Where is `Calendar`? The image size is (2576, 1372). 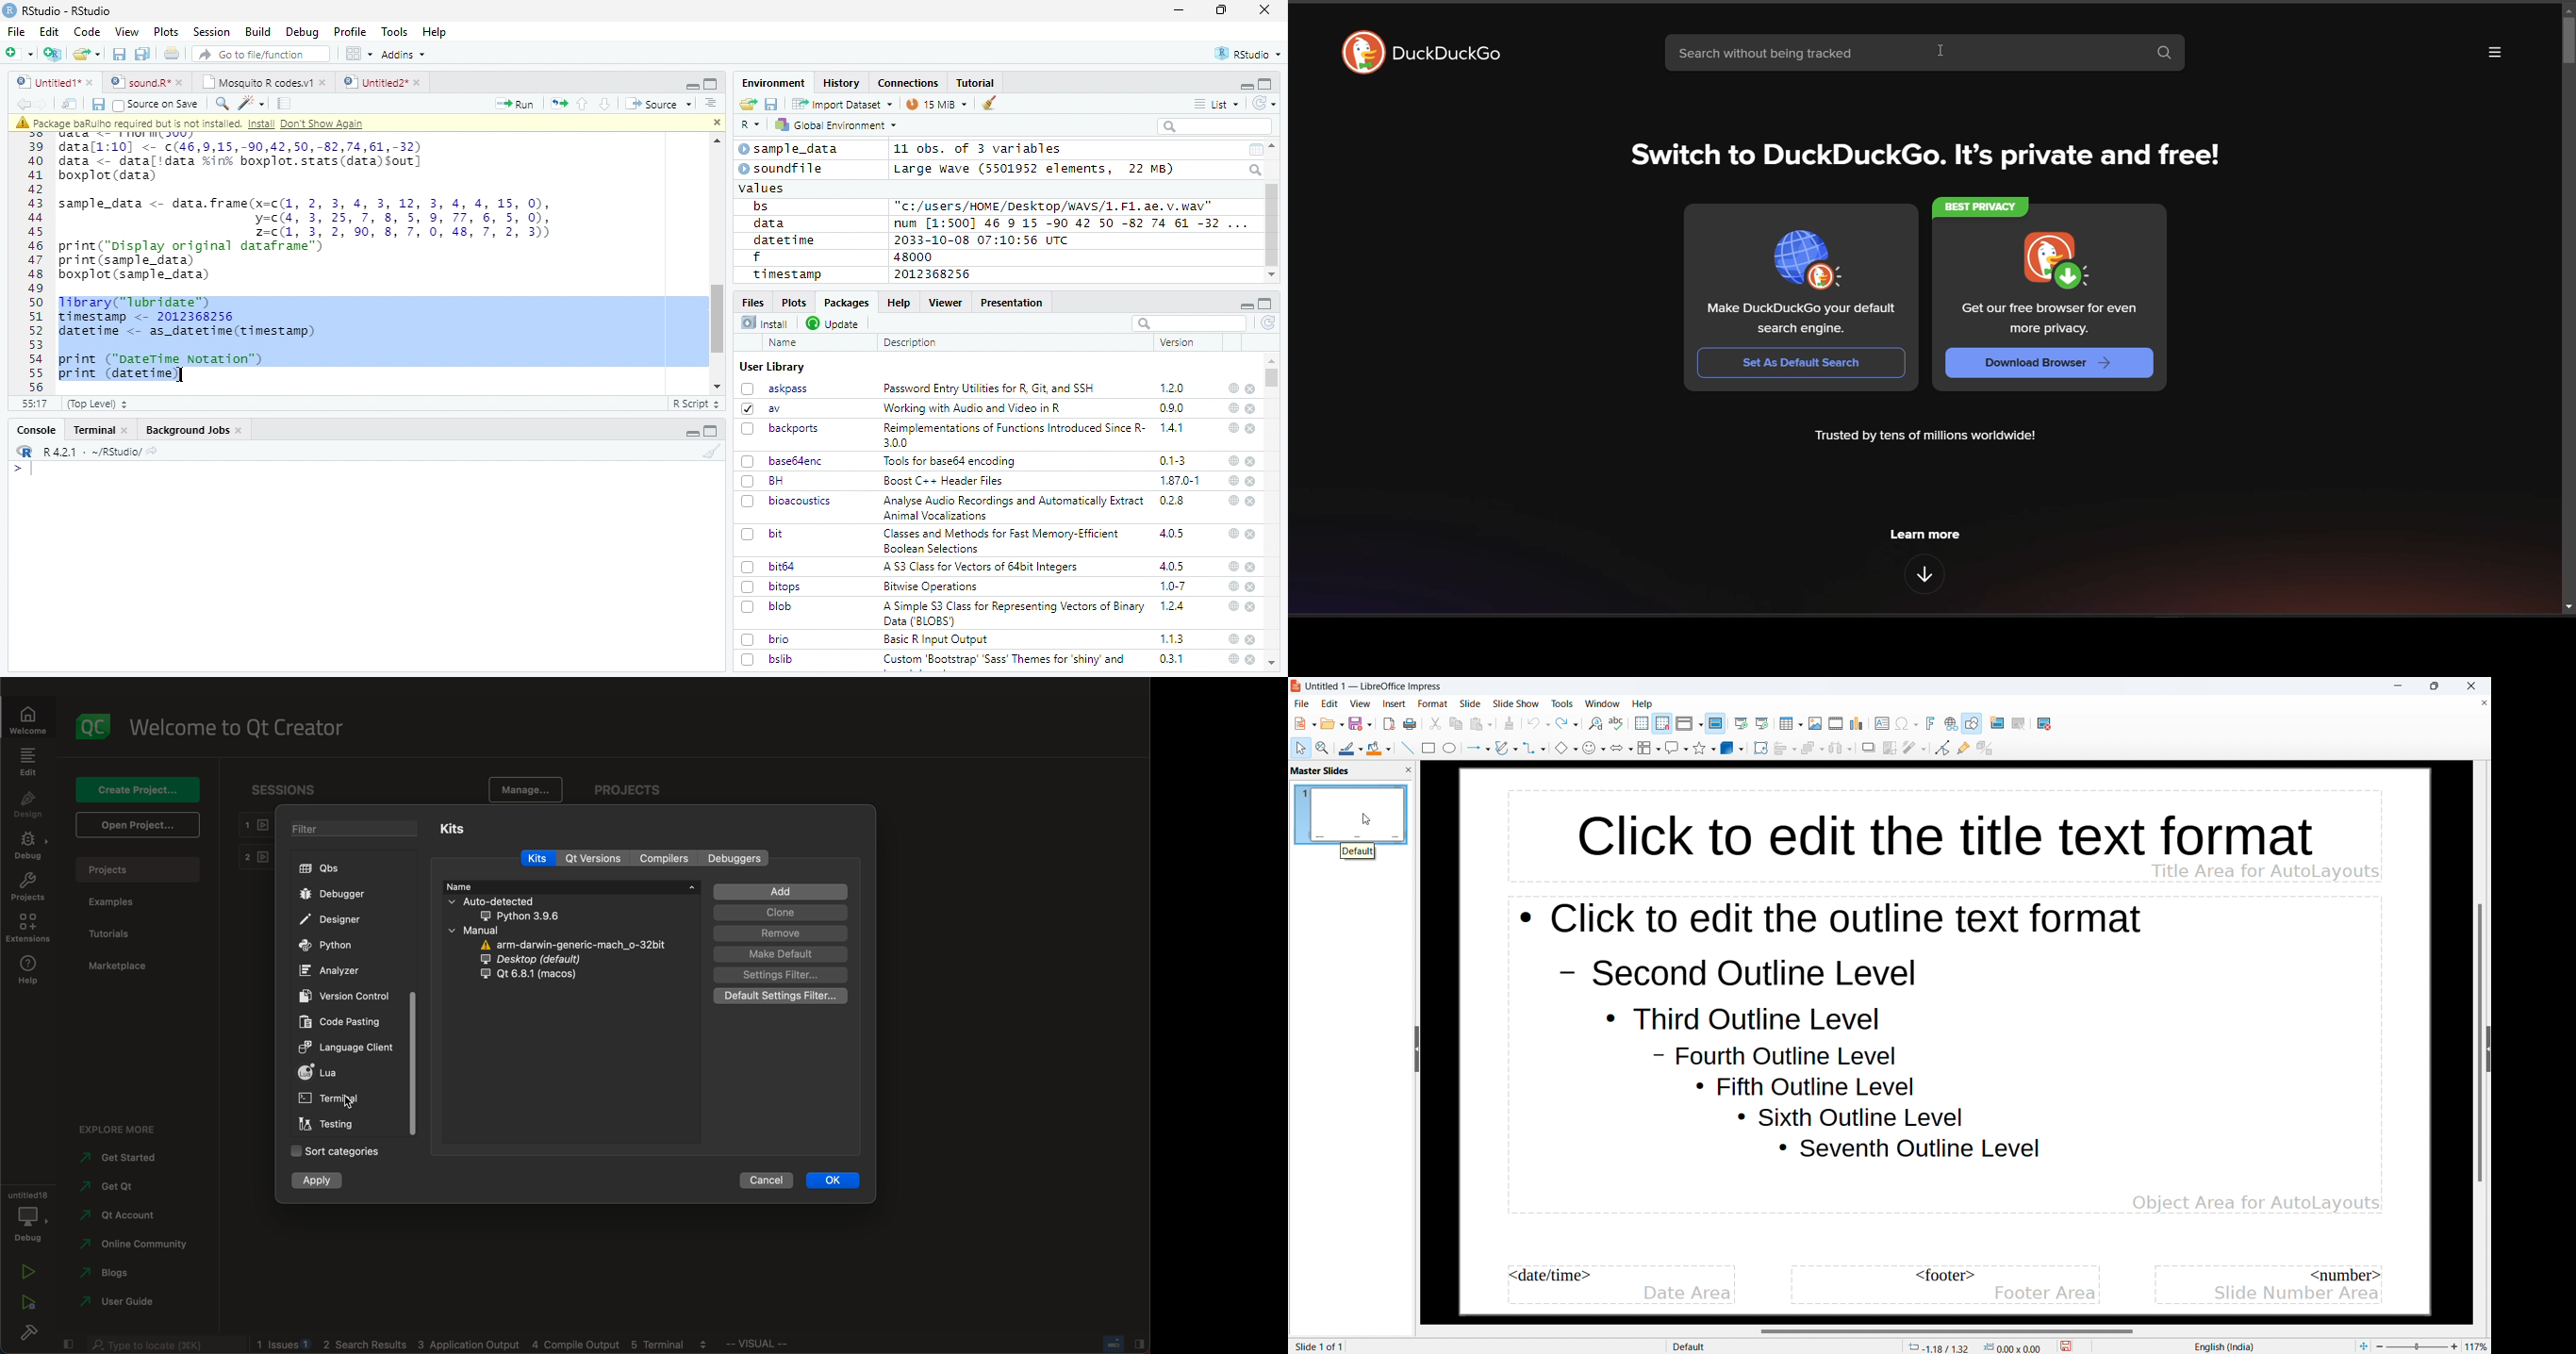
Calendar is located at coordinates (1255, 150).